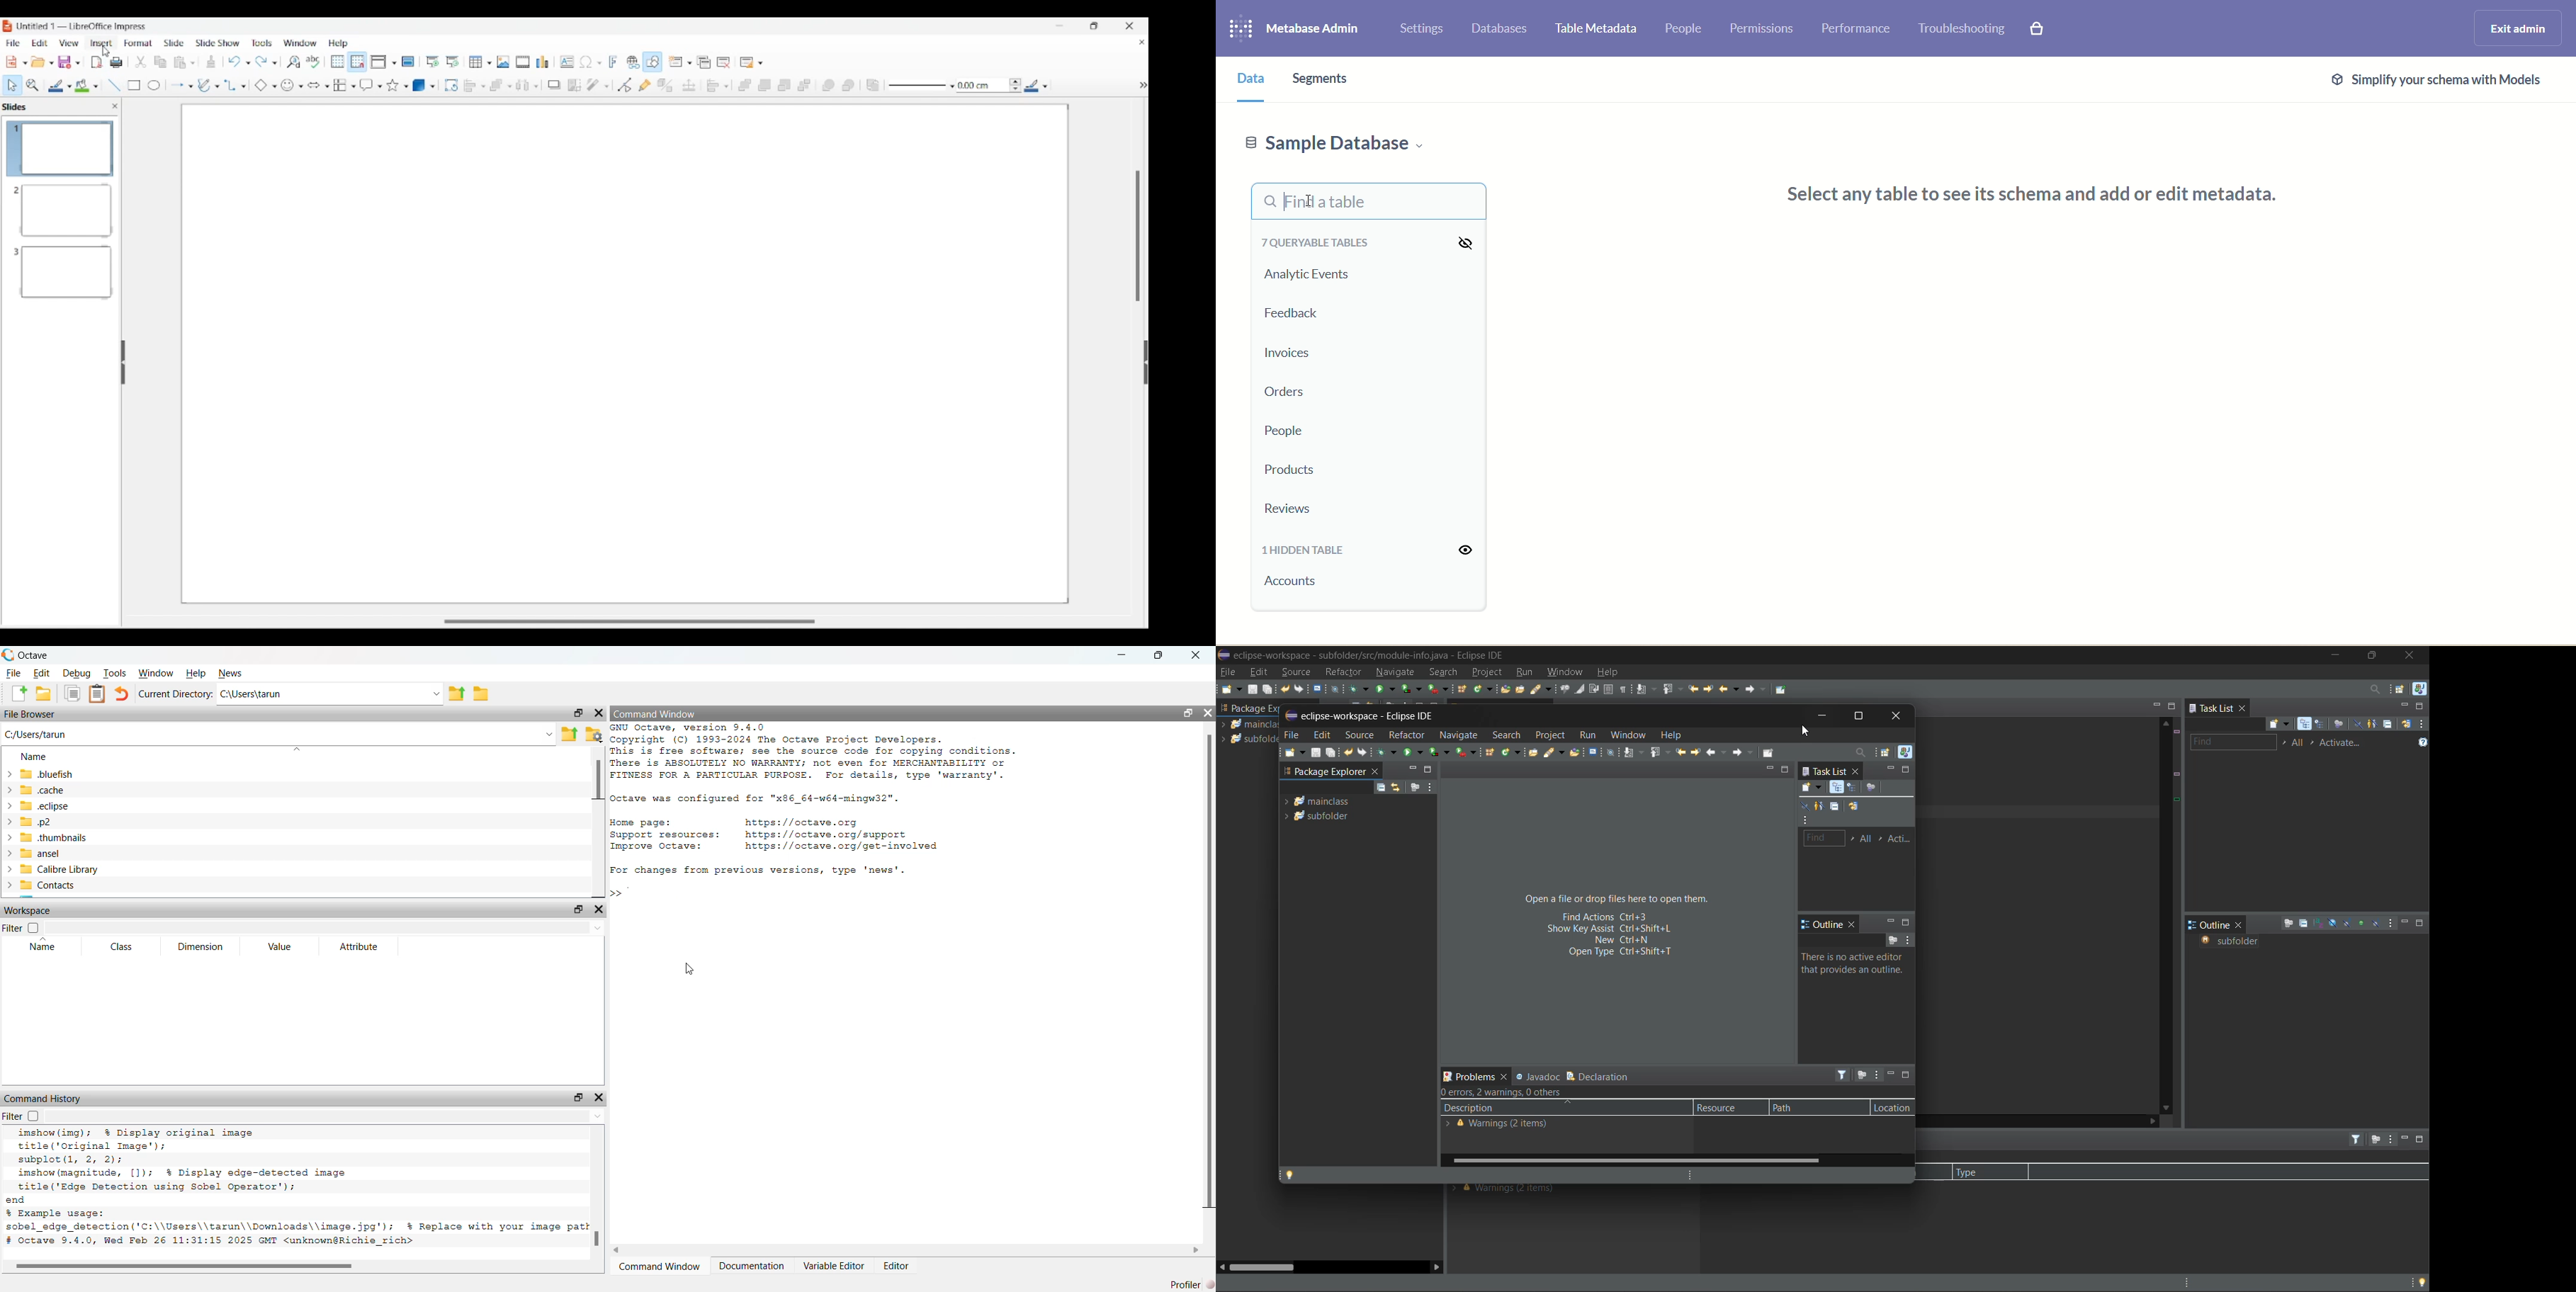 The width and height of the screenshot is (2576, 1316). I want to click on Input line thickness, so click(982, 86).